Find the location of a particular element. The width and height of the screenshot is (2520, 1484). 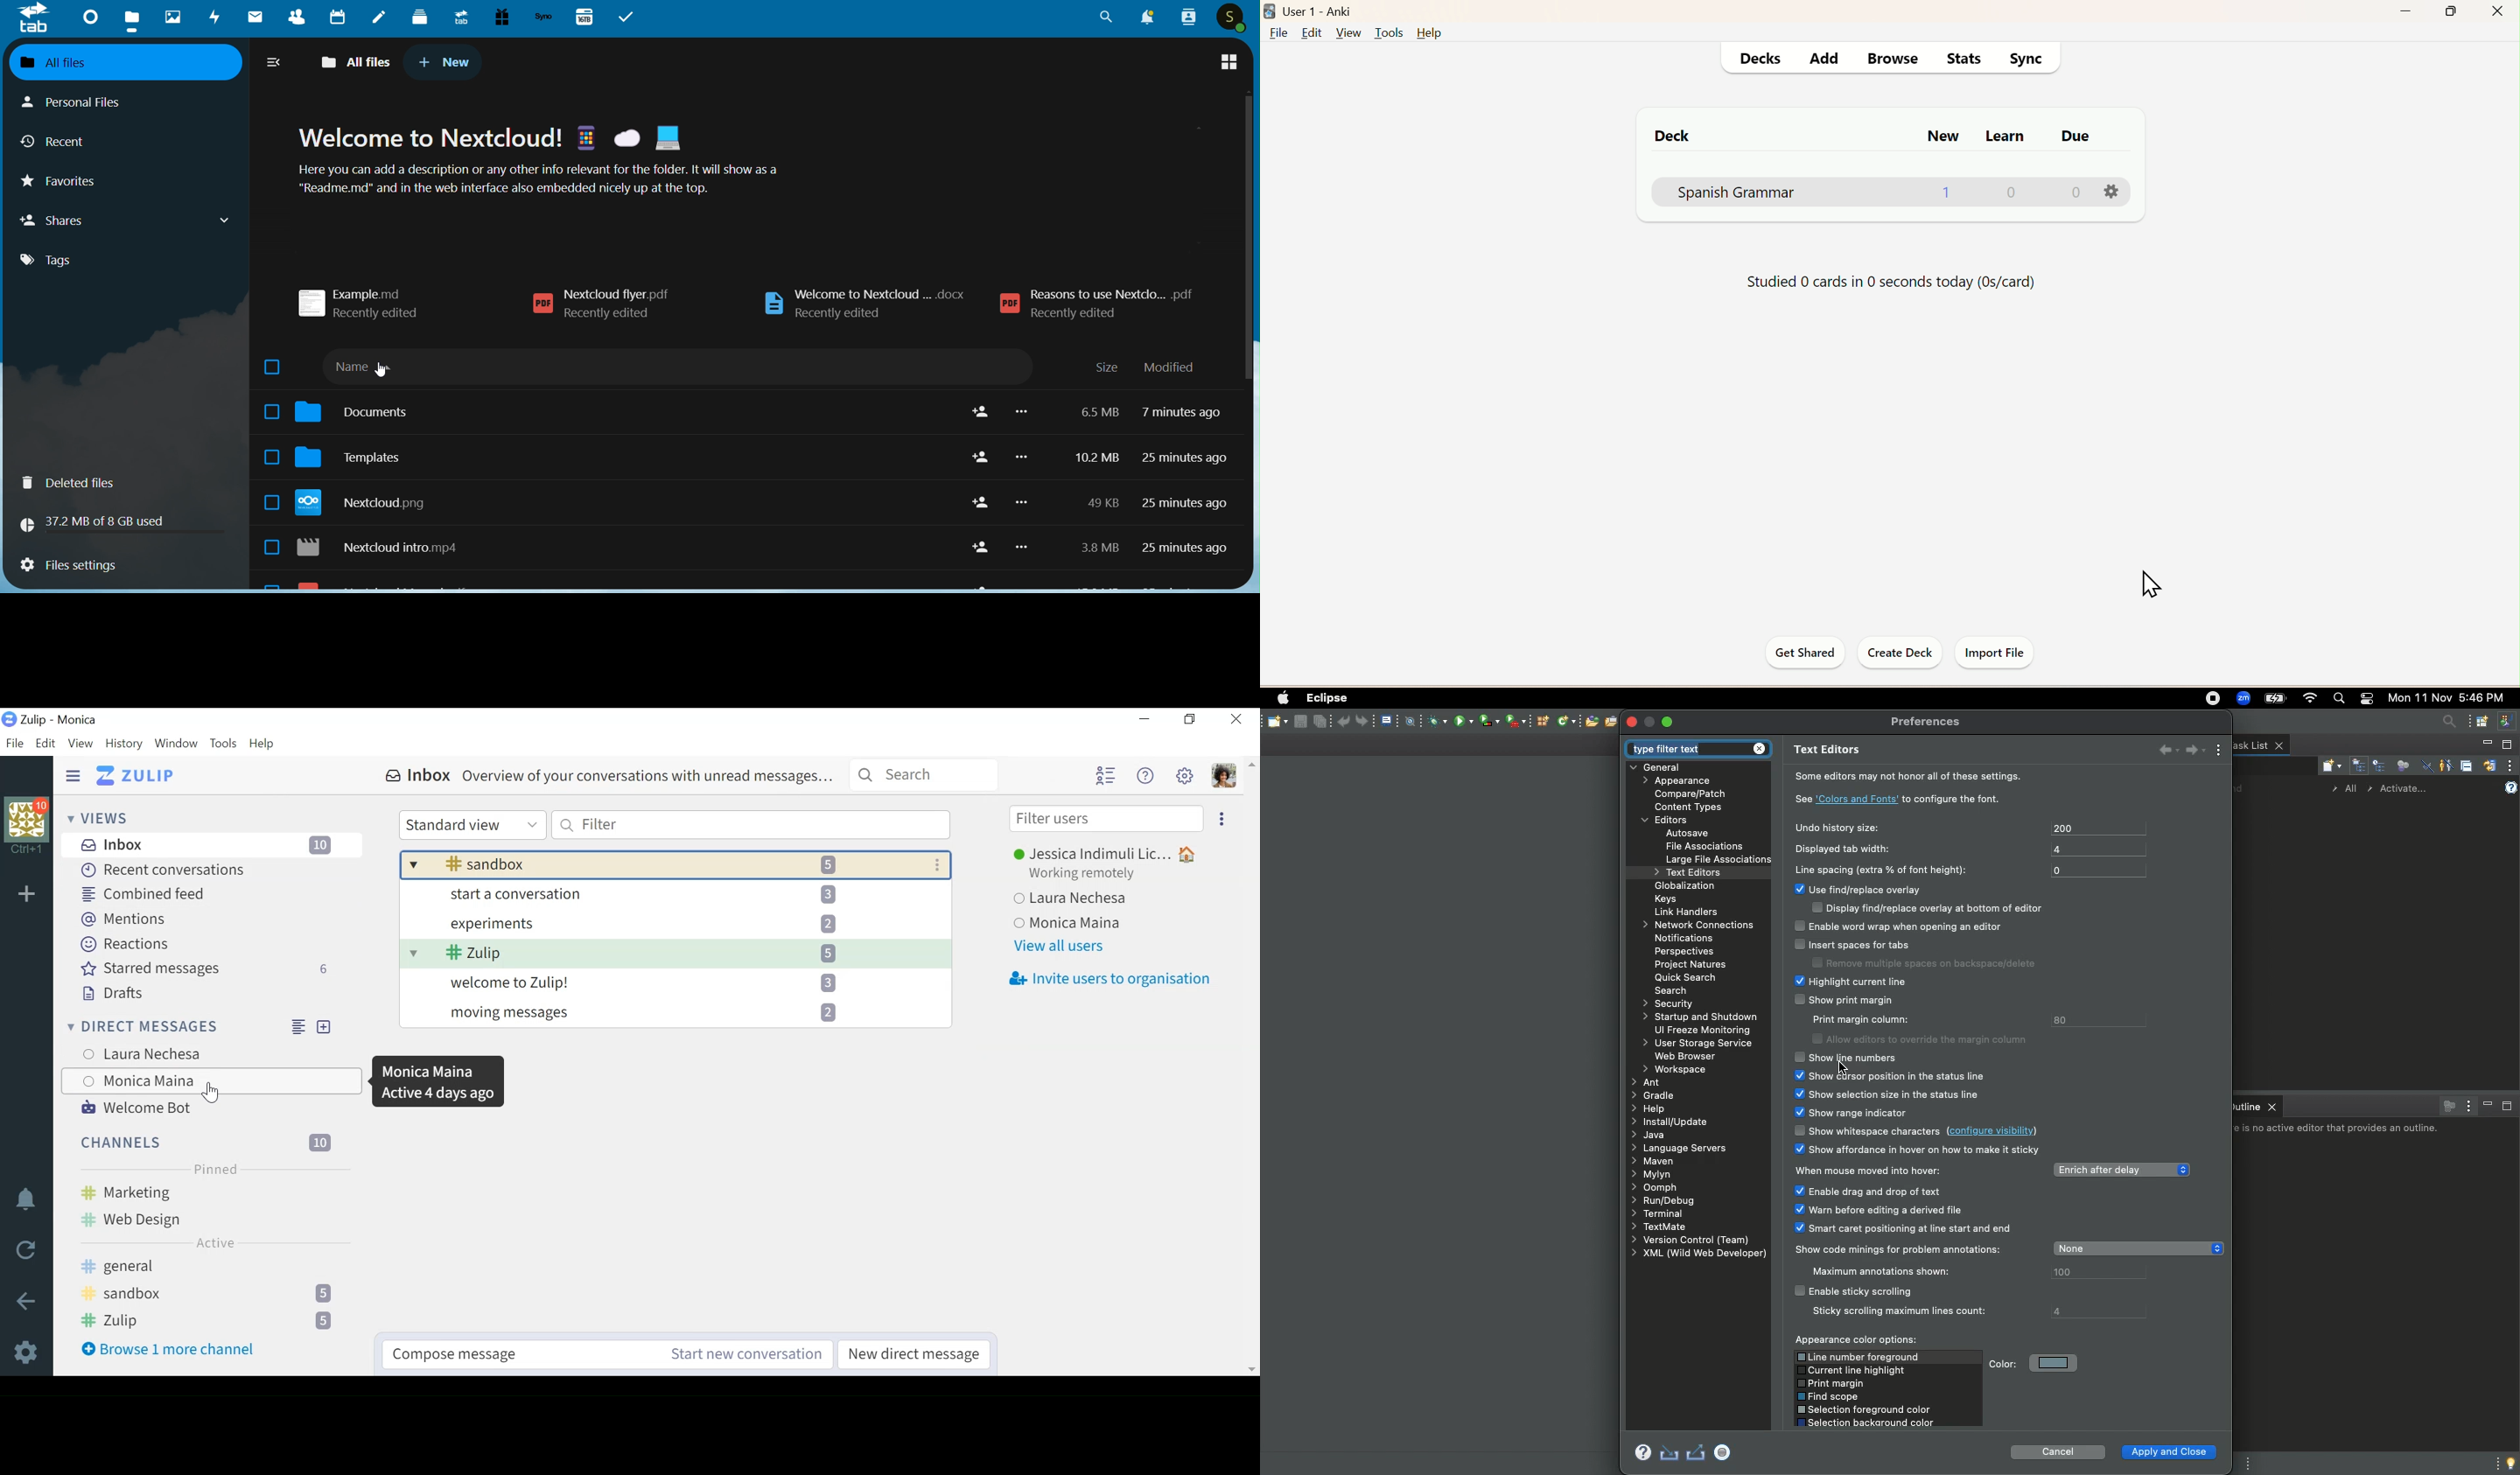

General is located at coordinates (1667, 768).